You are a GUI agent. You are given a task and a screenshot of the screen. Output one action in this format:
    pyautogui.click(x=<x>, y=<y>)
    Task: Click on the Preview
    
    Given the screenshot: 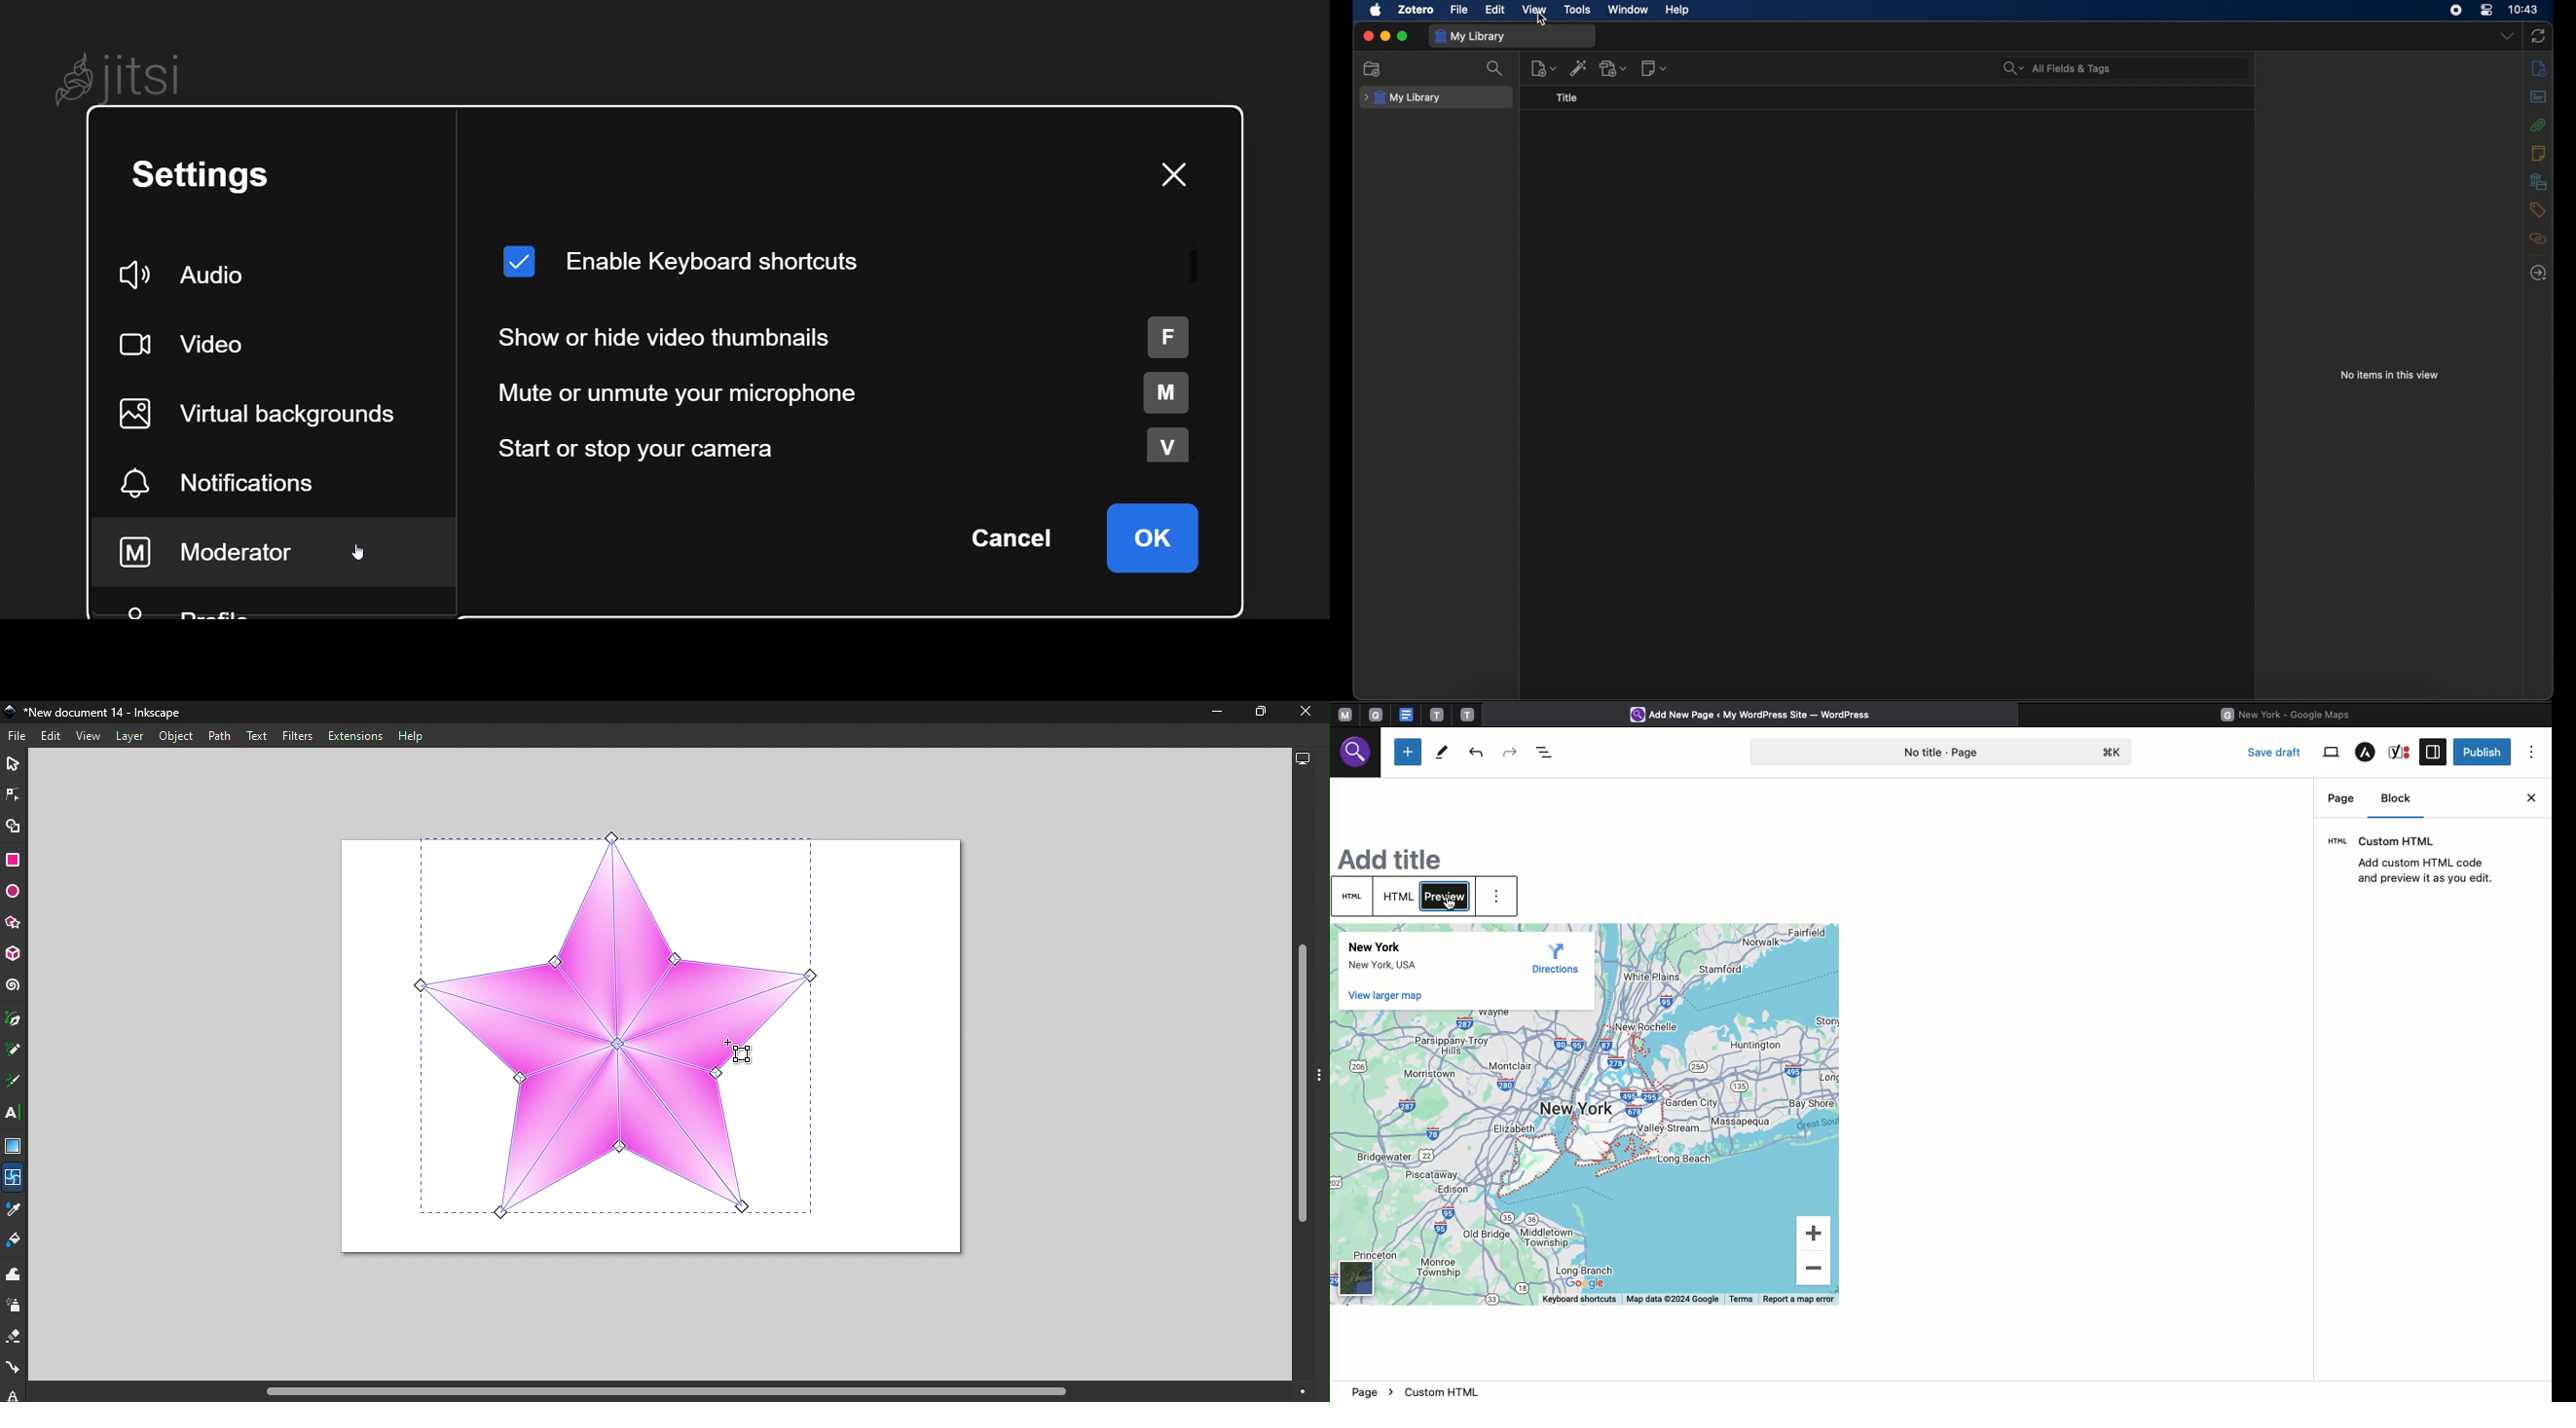 What is the action you would take?
    pyautogui.click(x=1447, y=895)
    